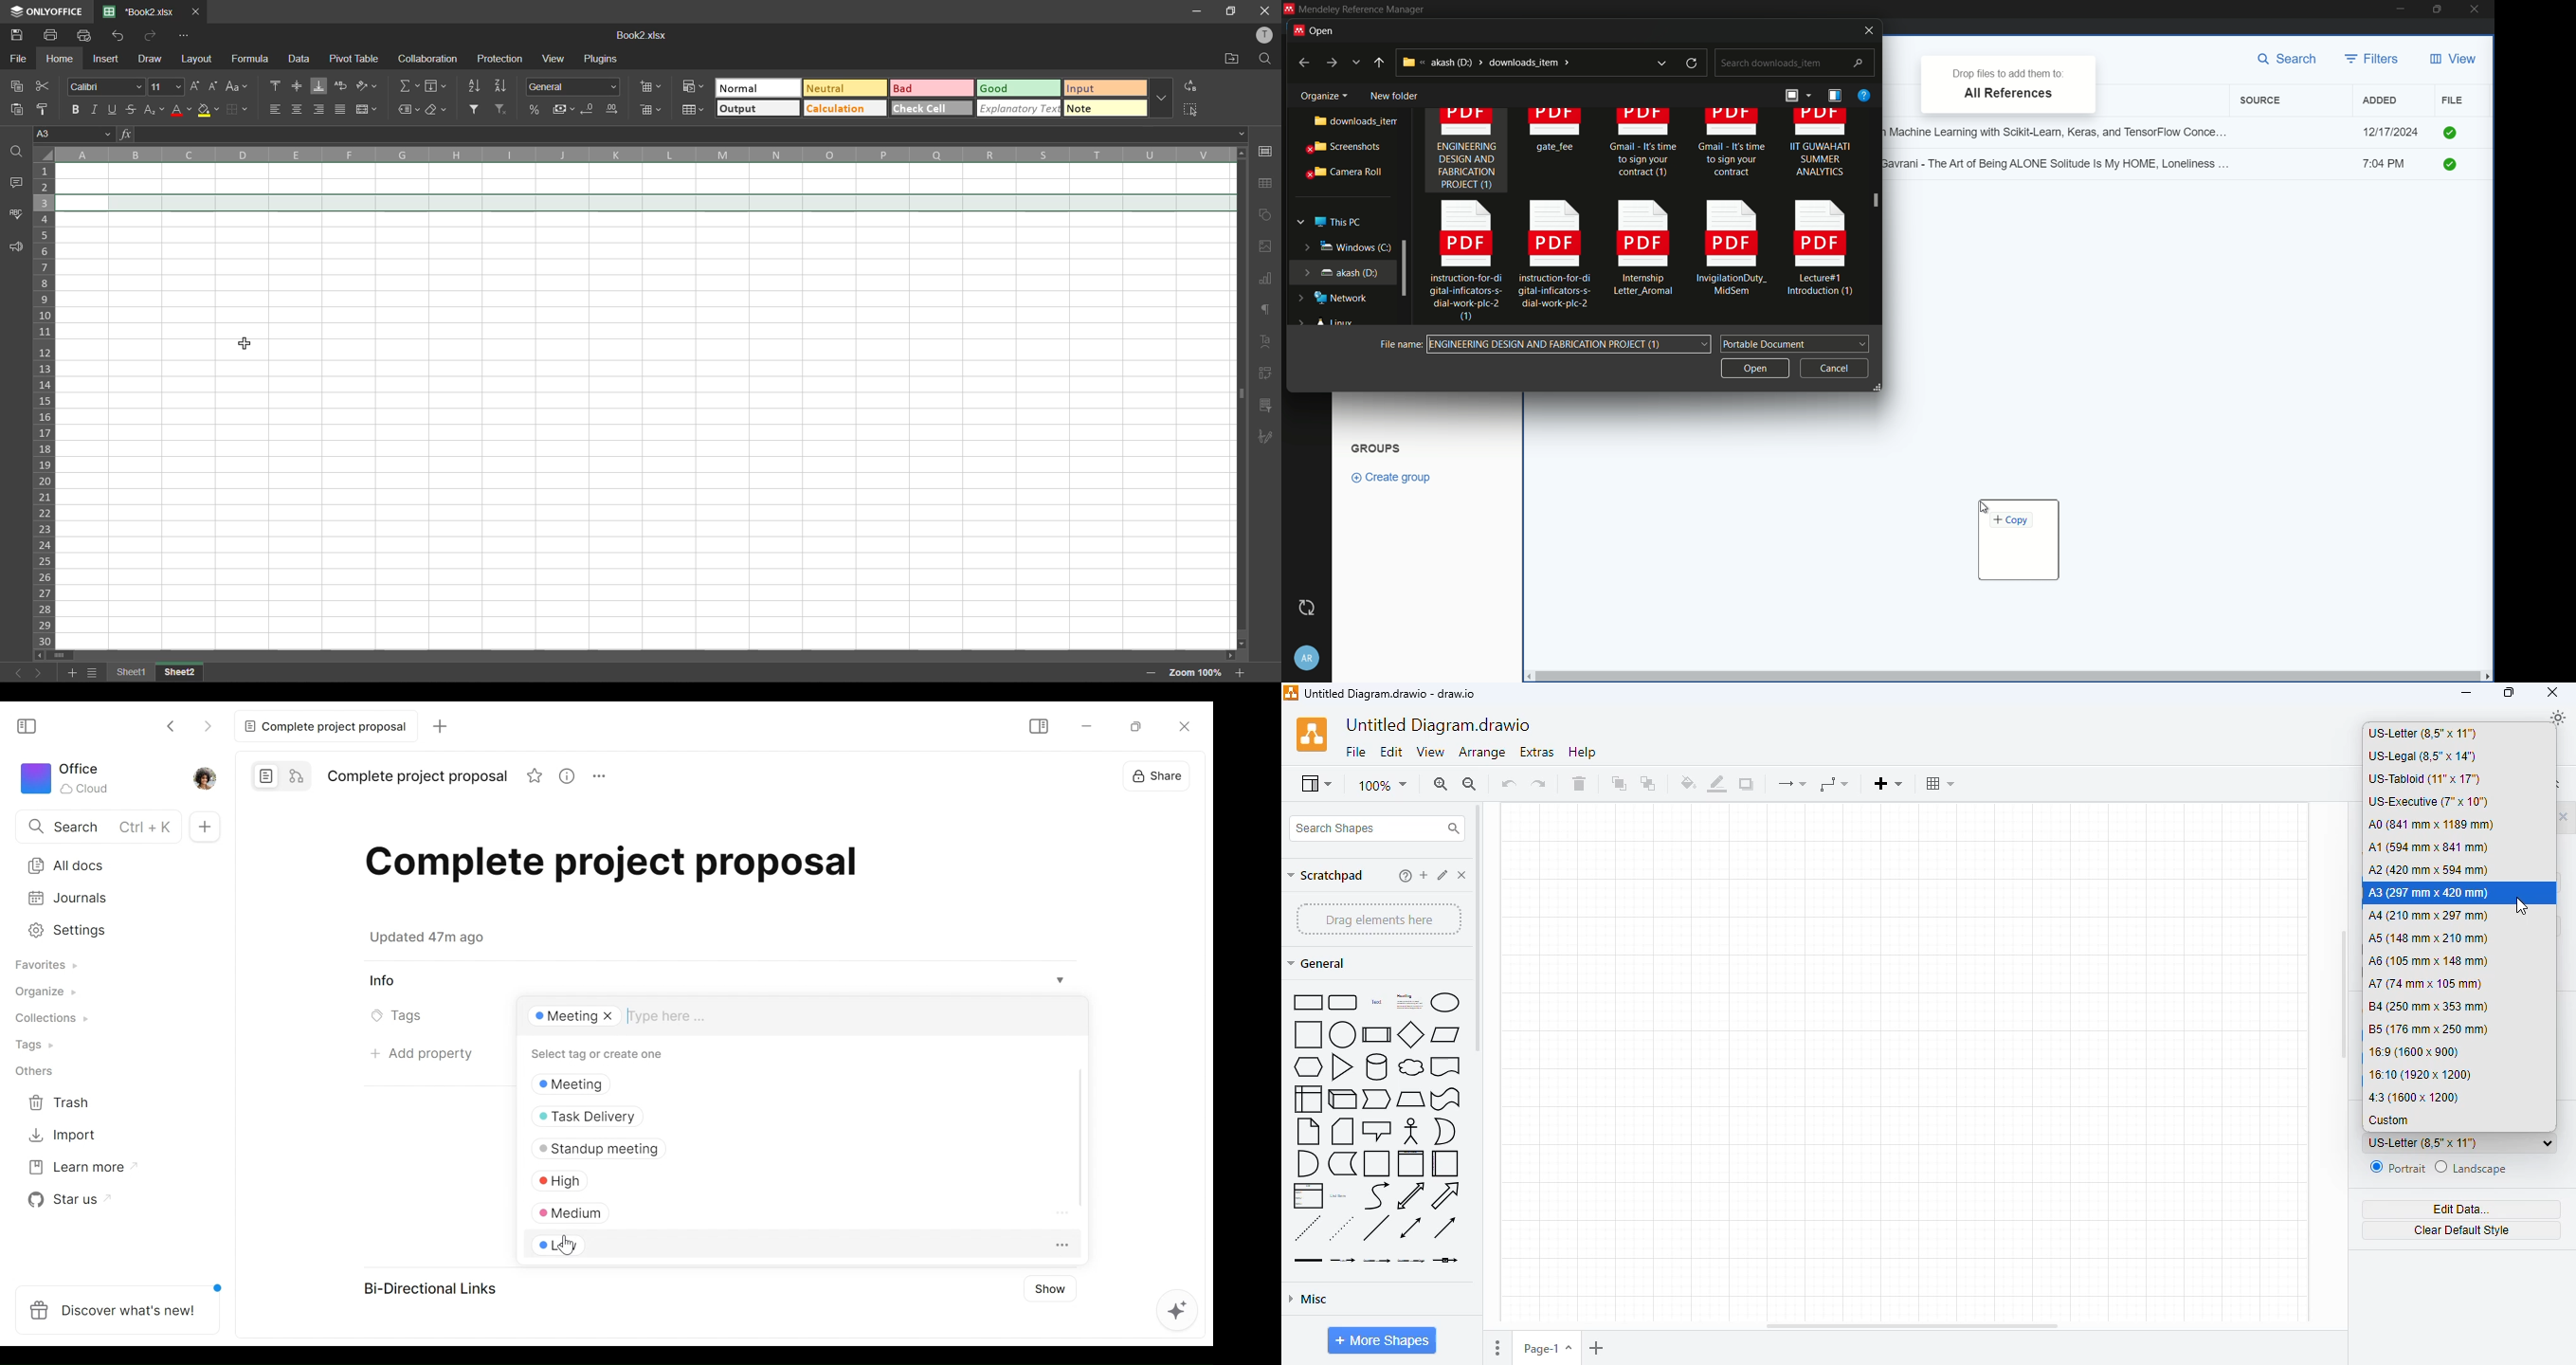 This screenshot has height=1372, width=2576. Describe the element at coordinates (932, 108) in the screenshot. I see `check cell` at that location.